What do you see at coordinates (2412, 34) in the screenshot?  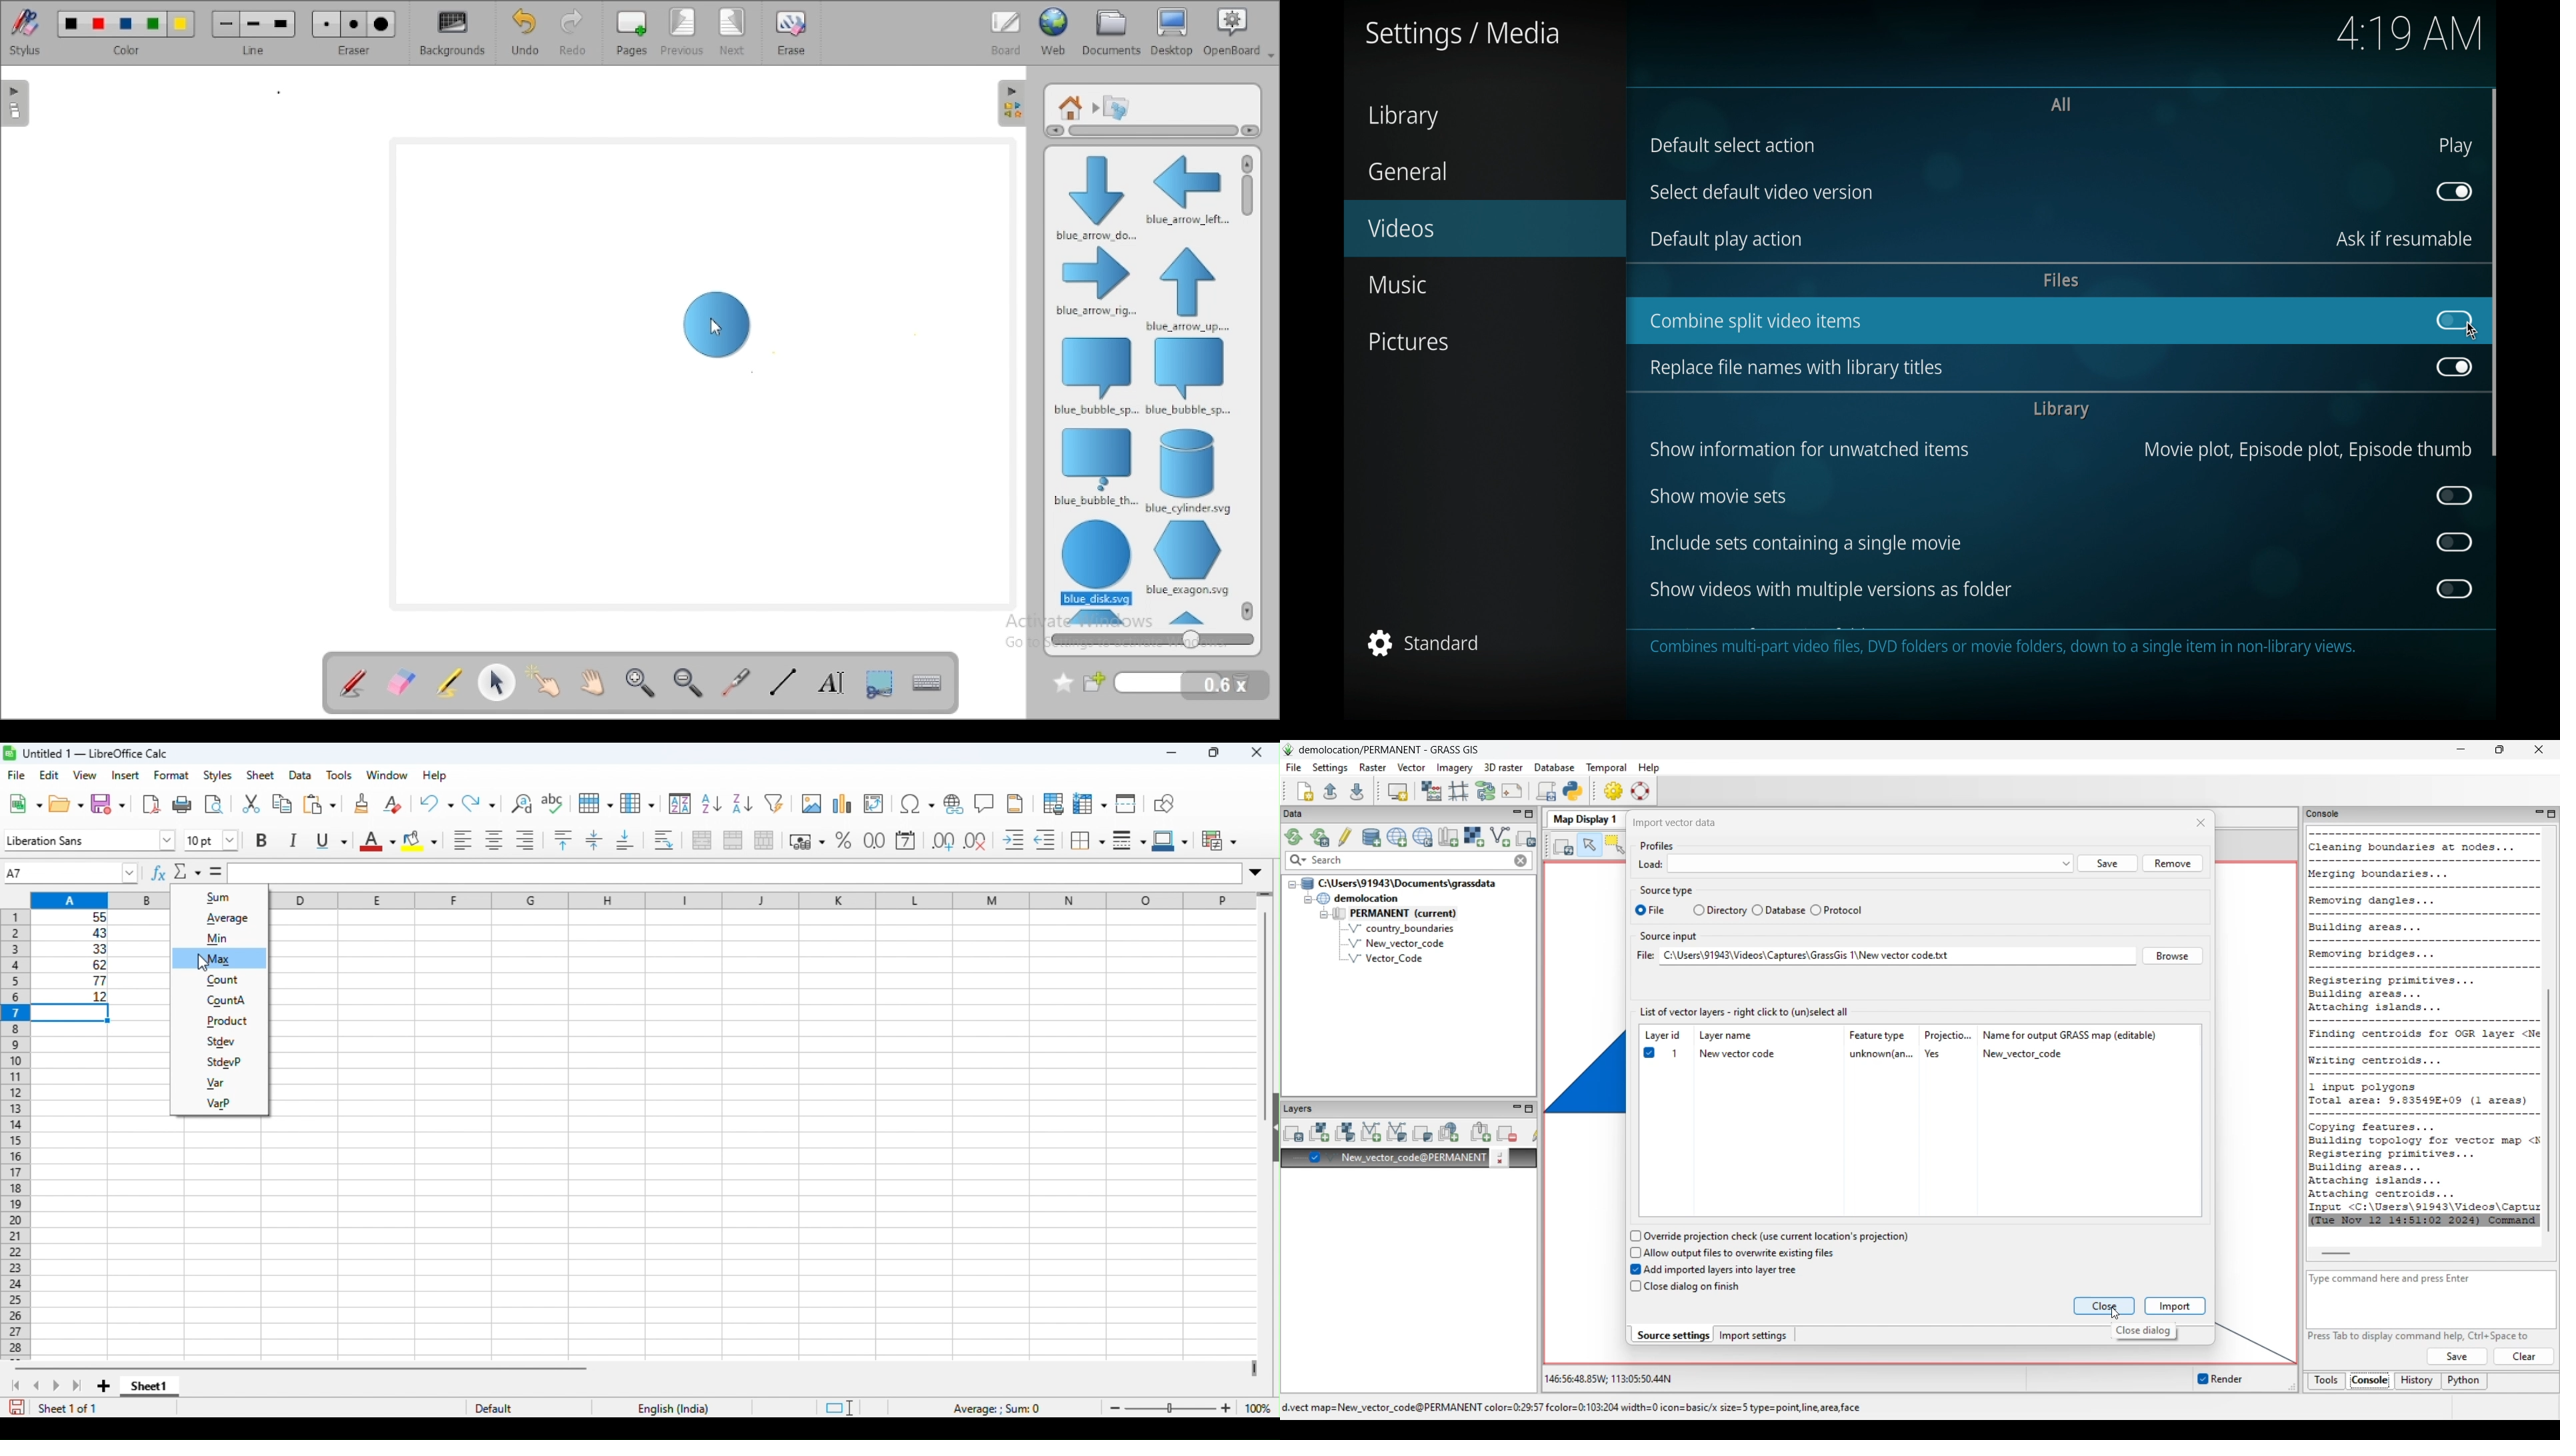 I see `time` at bounding box center [2412, 34].